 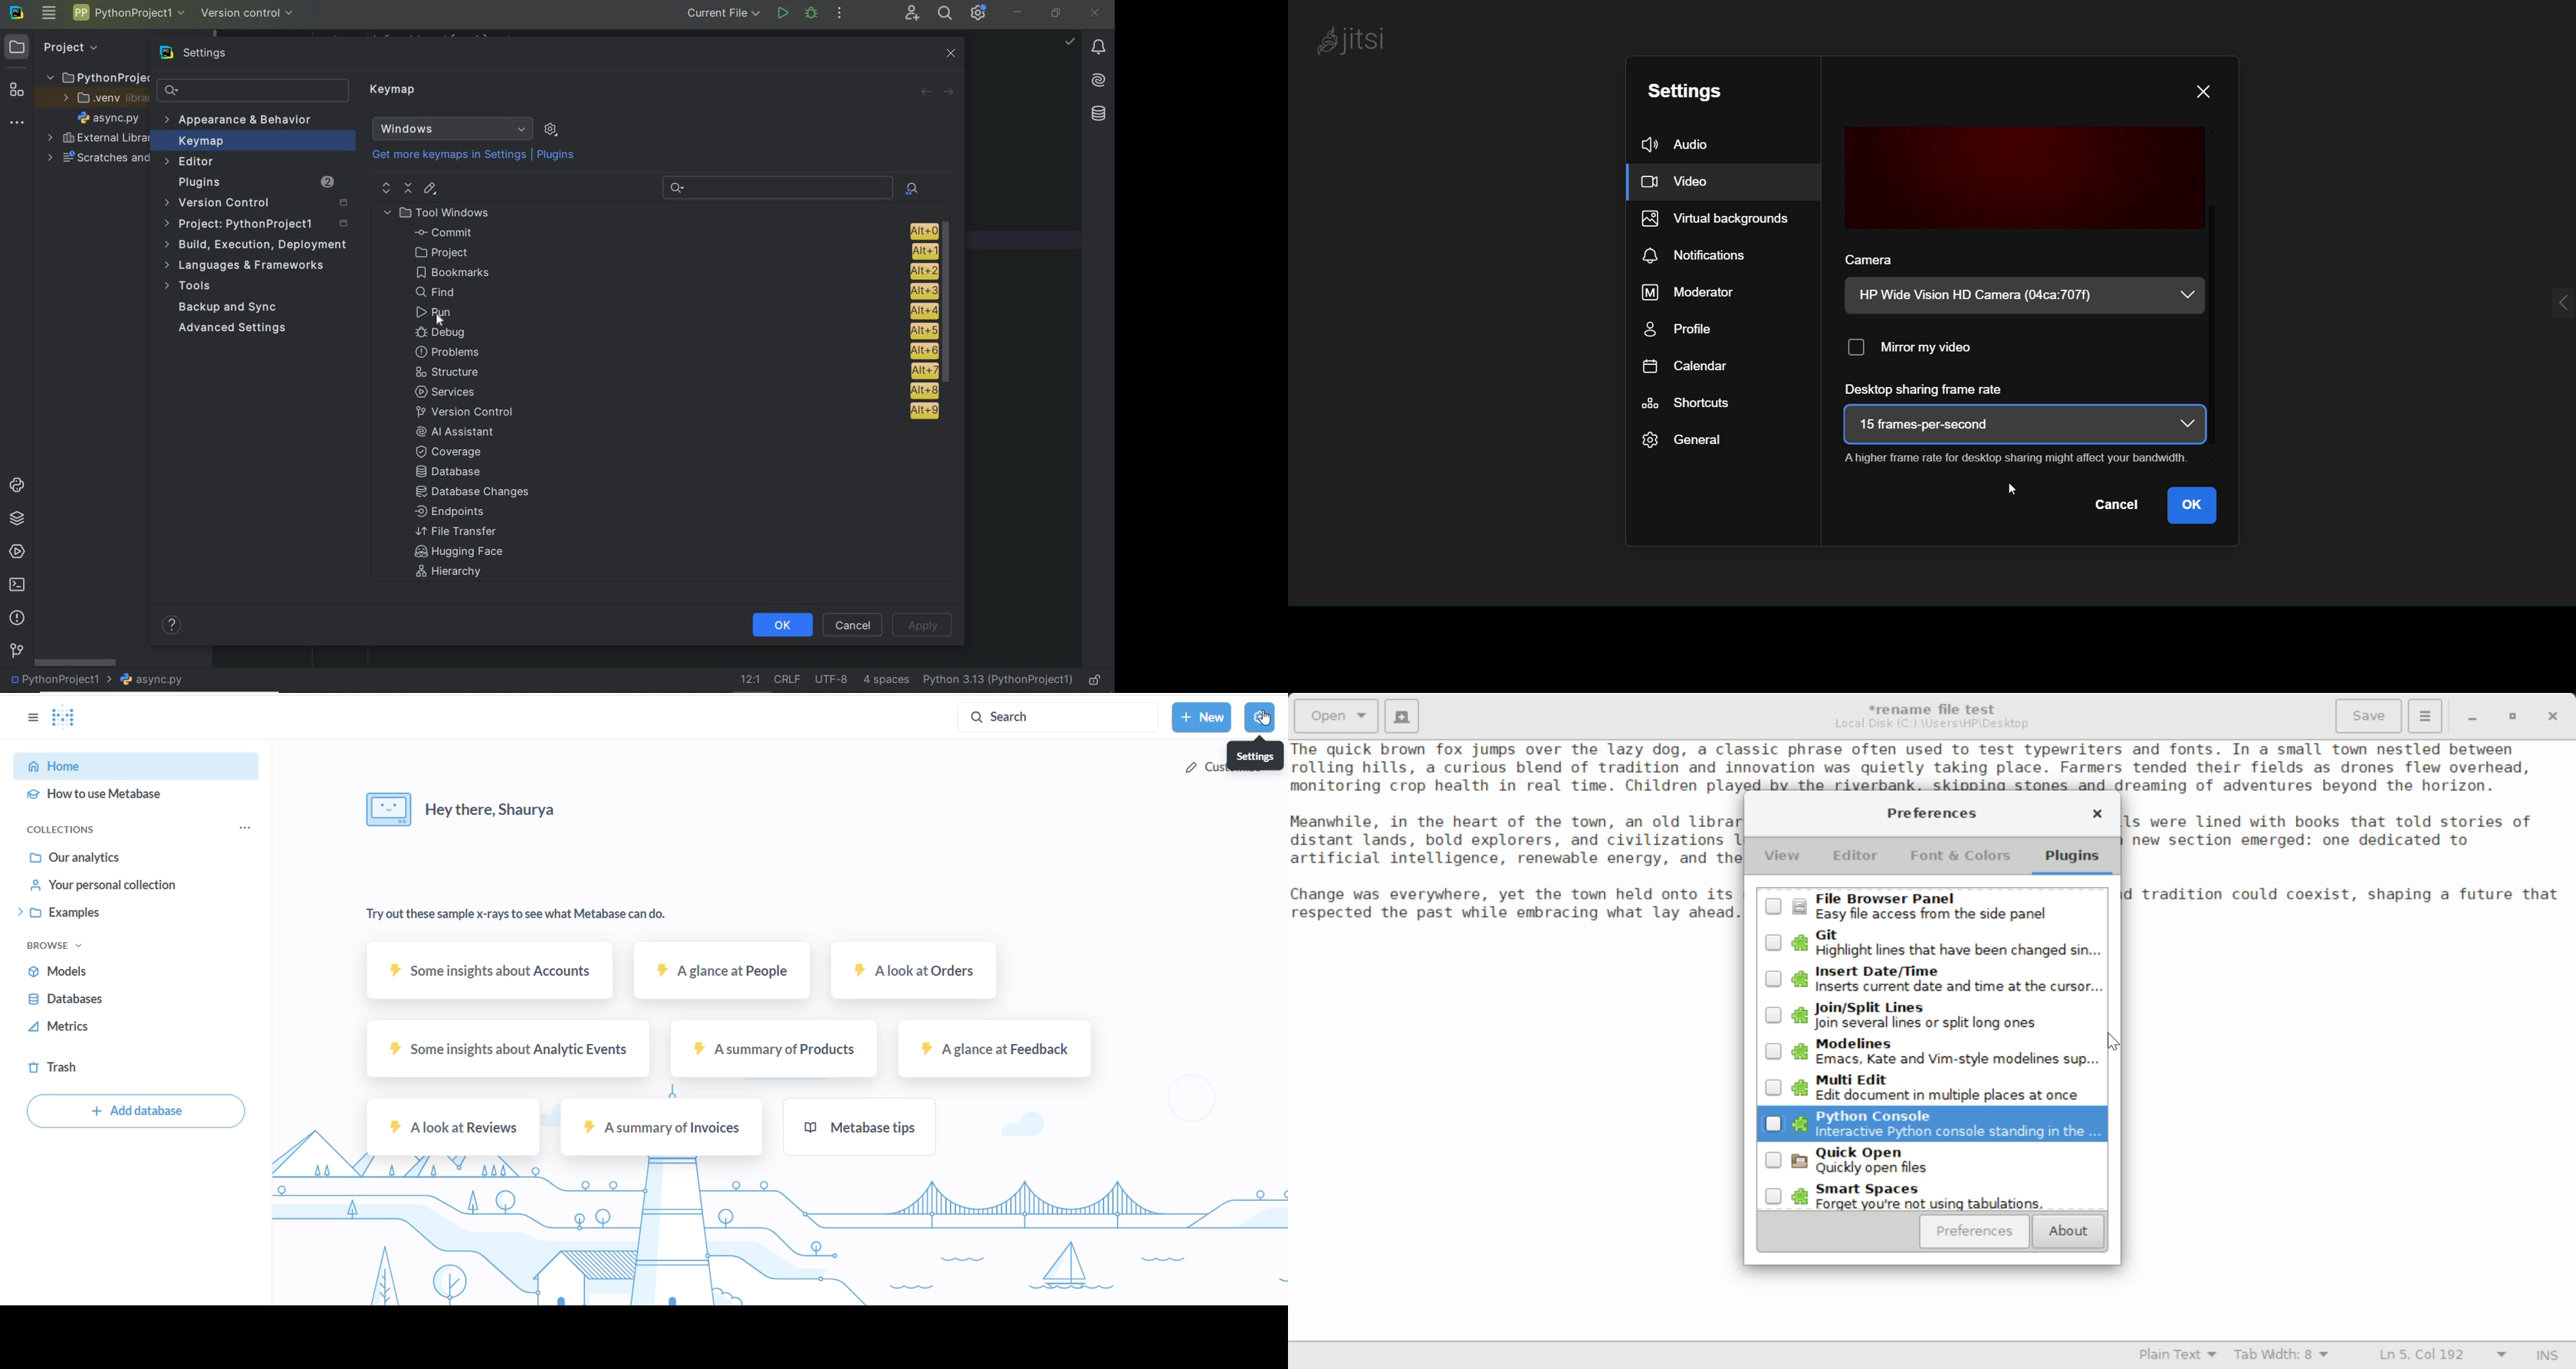 I want to click on editor shortcut, so click(x=431, y=190).